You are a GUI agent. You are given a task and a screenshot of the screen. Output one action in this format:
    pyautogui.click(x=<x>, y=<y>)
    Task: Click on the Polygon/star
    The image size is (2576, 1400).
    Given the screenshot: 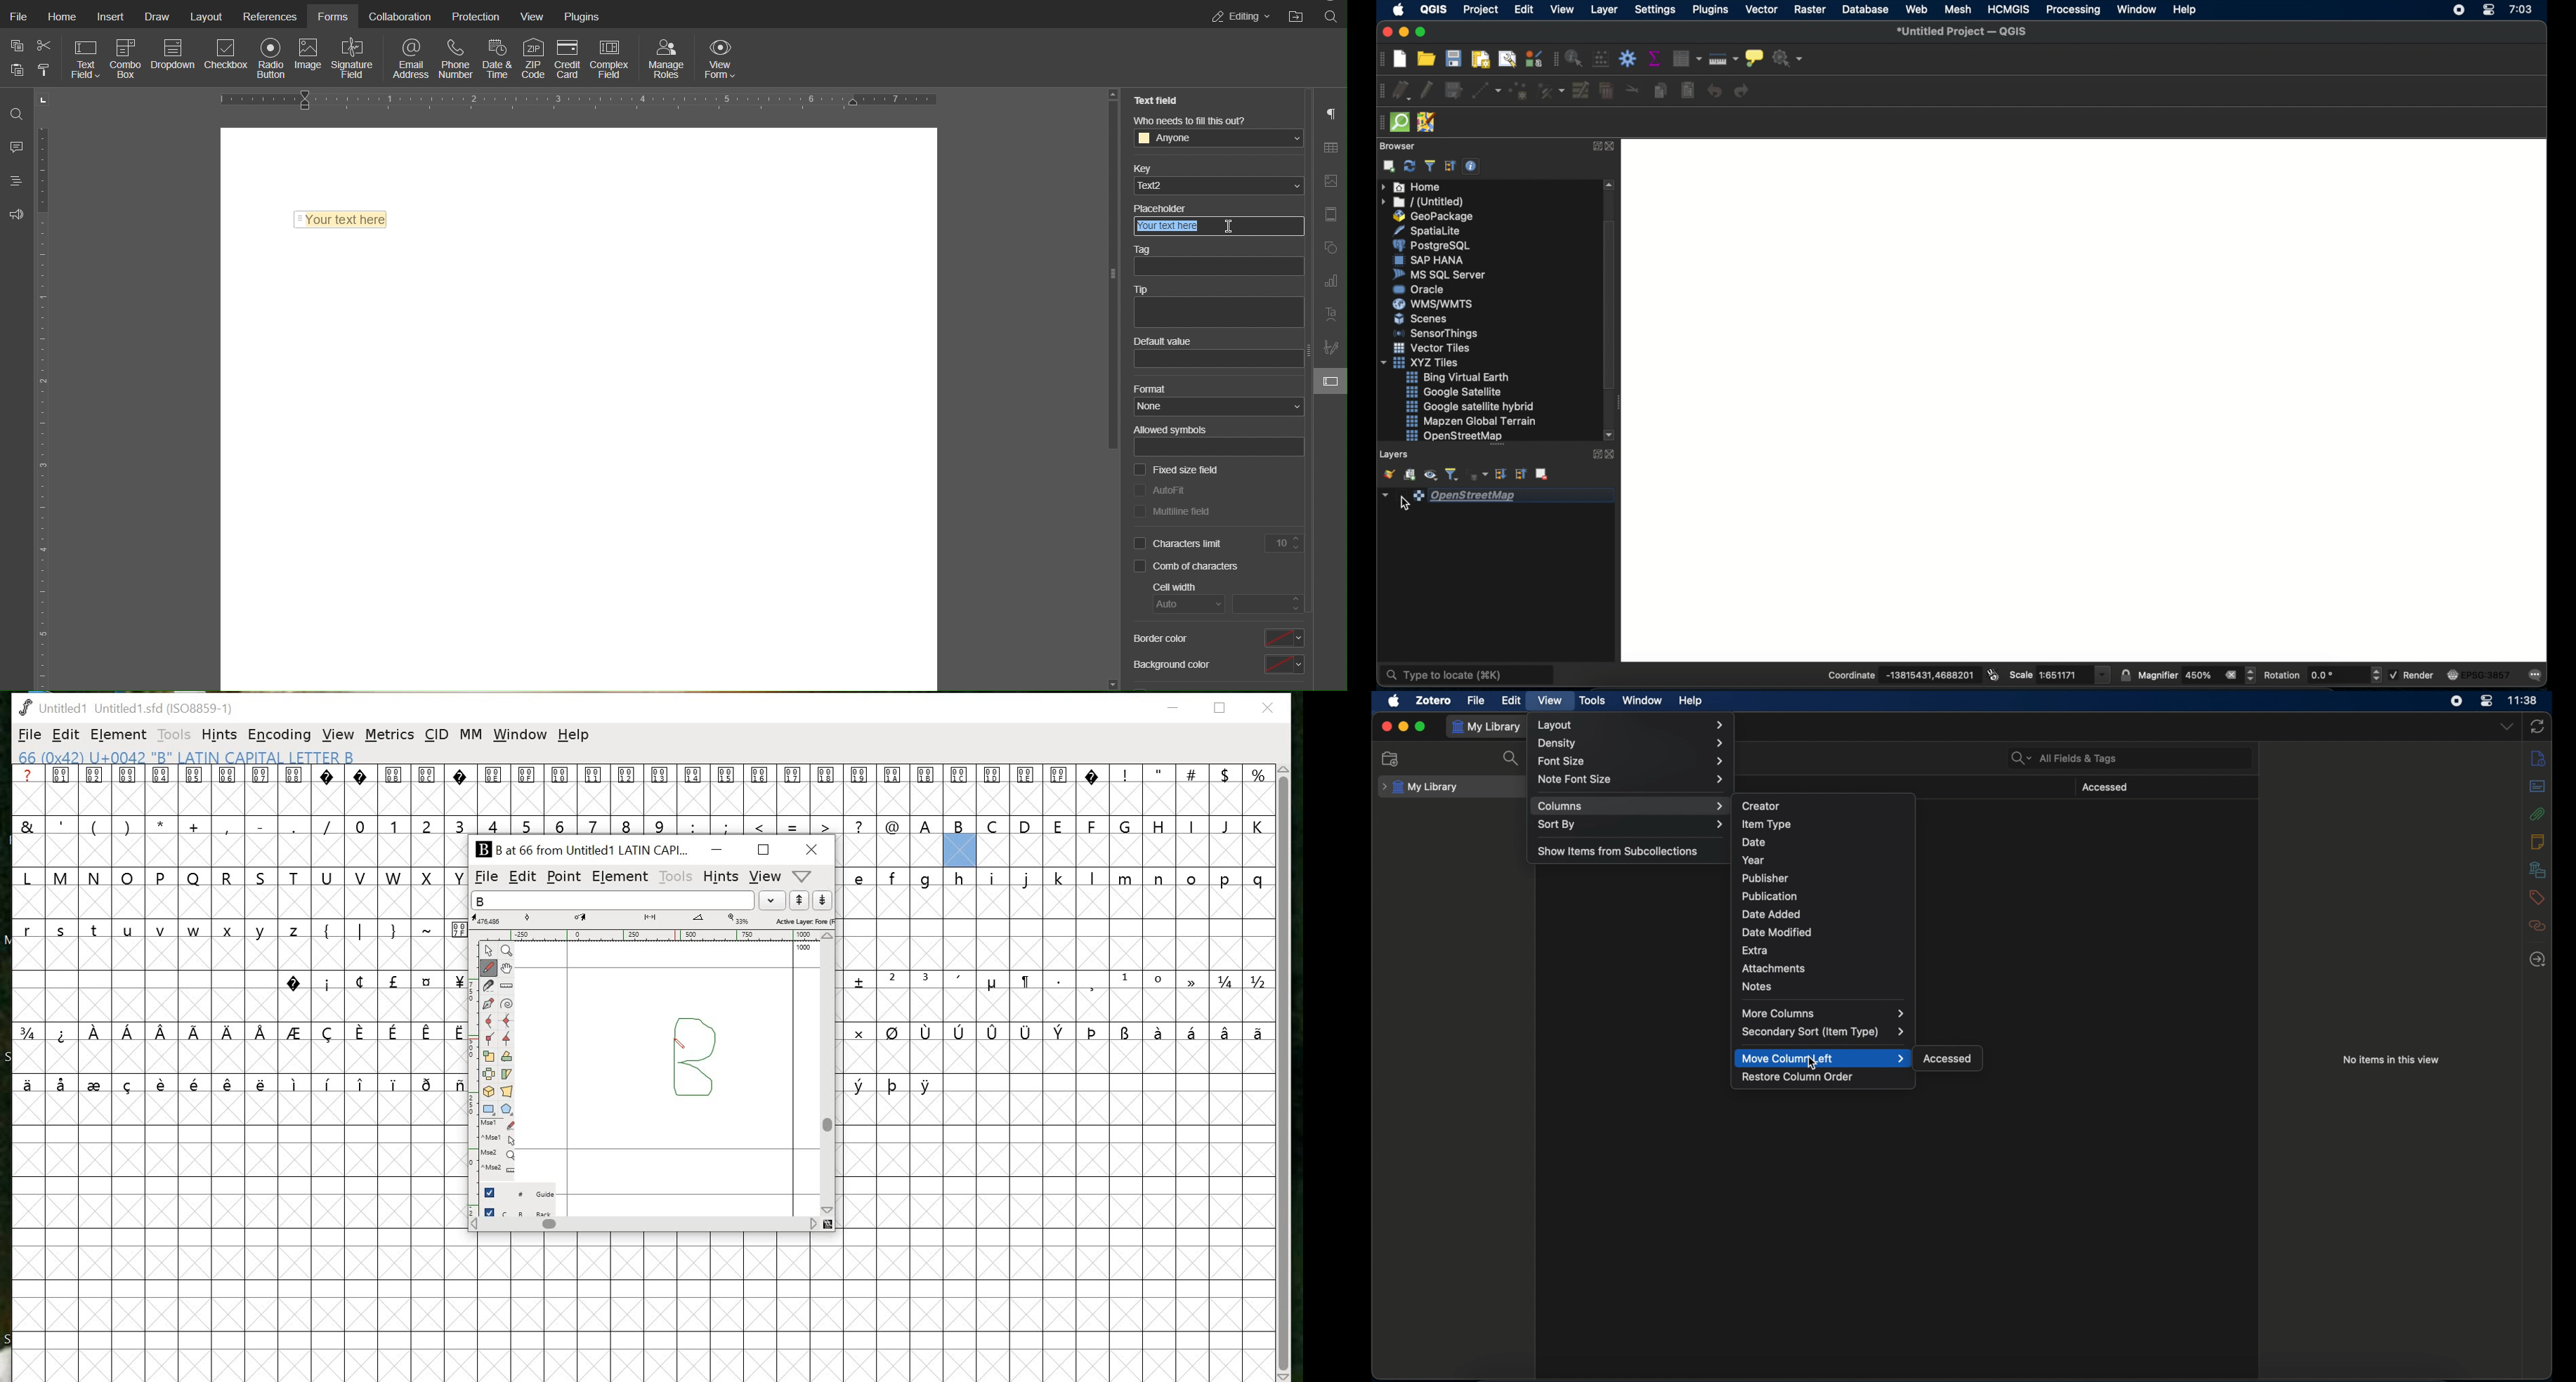 What is the action you would take?
    pyautogui.click(x=508, y=1109)
    